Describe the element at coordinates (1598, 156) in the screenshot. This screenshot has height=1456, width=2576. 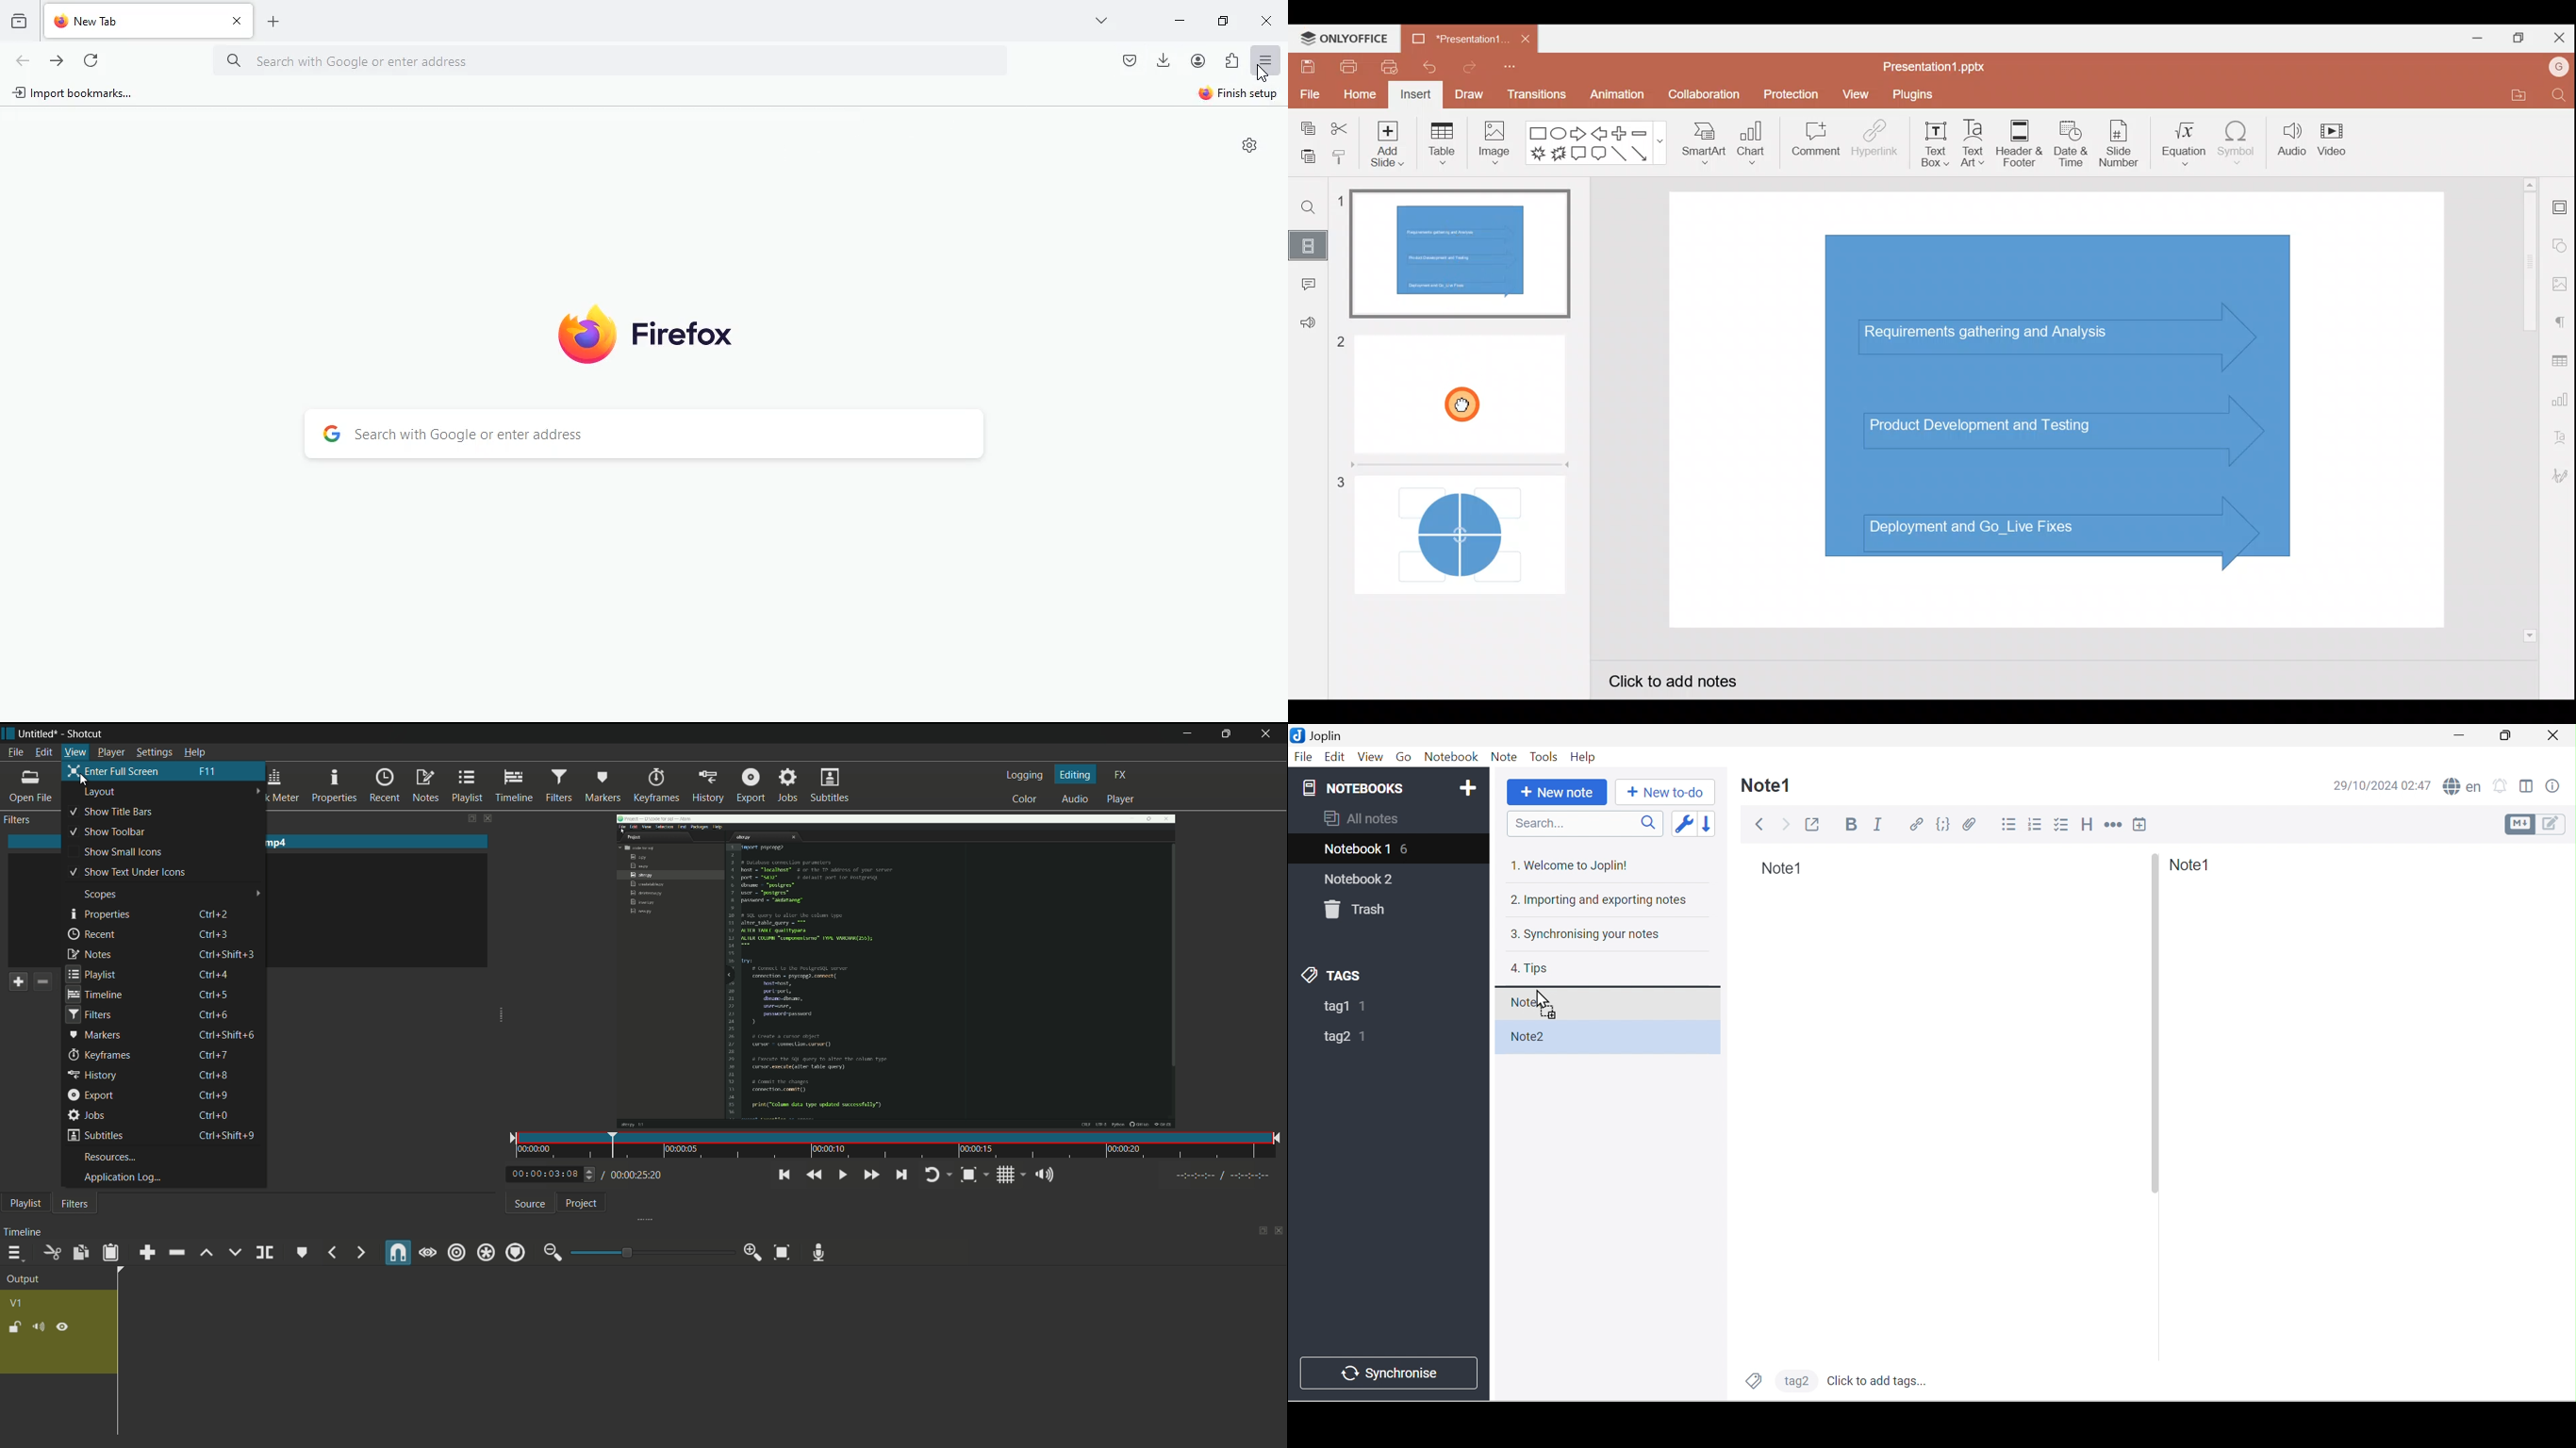
I see `Rounded Rectangular callout` at that location.